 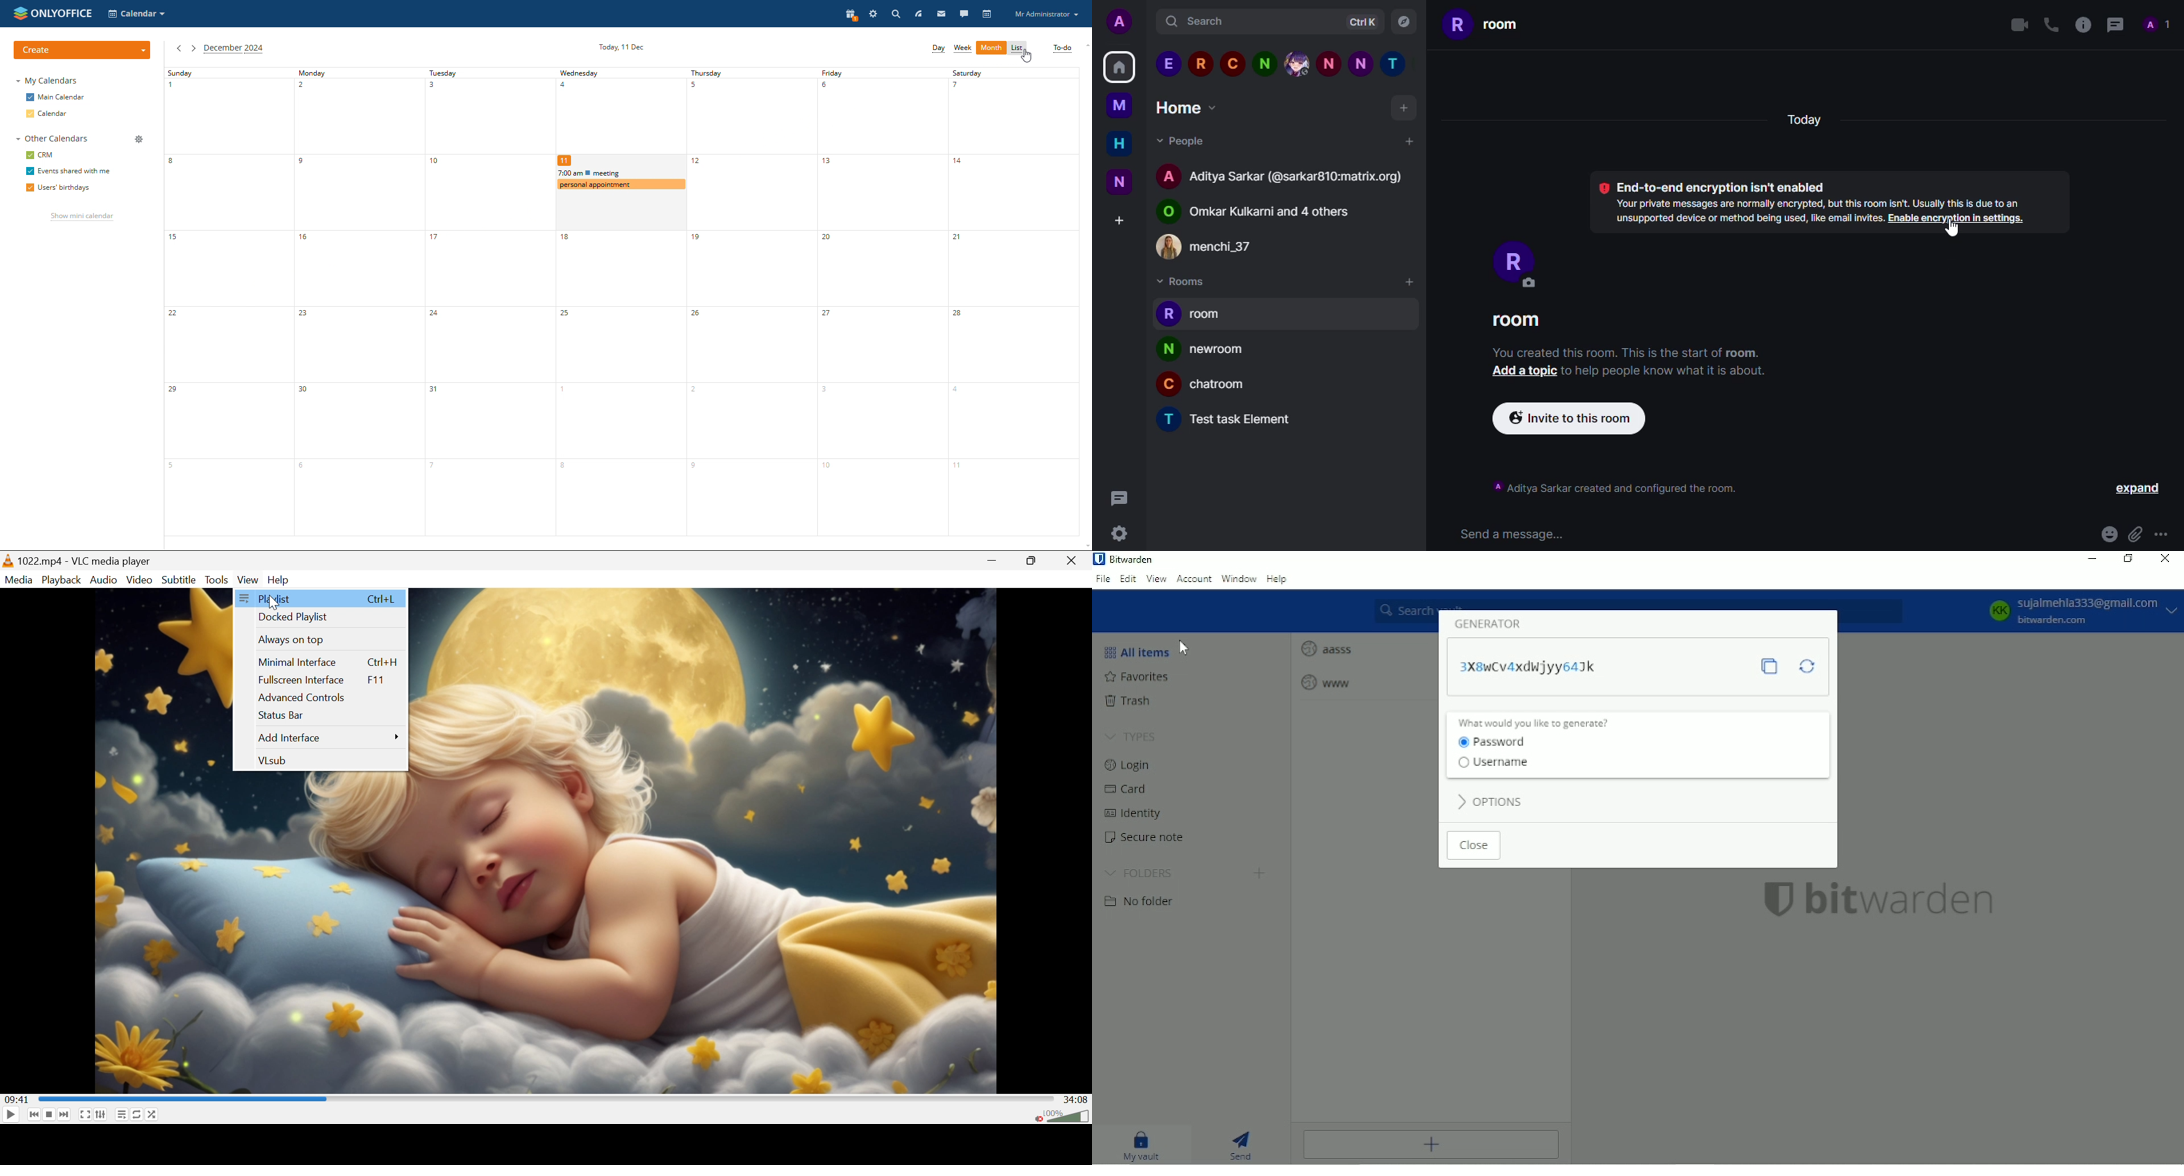 What do you see at coordinates (1062, 48) in the screenshot?
I see `to-do` at bounding box center [1062, 48].